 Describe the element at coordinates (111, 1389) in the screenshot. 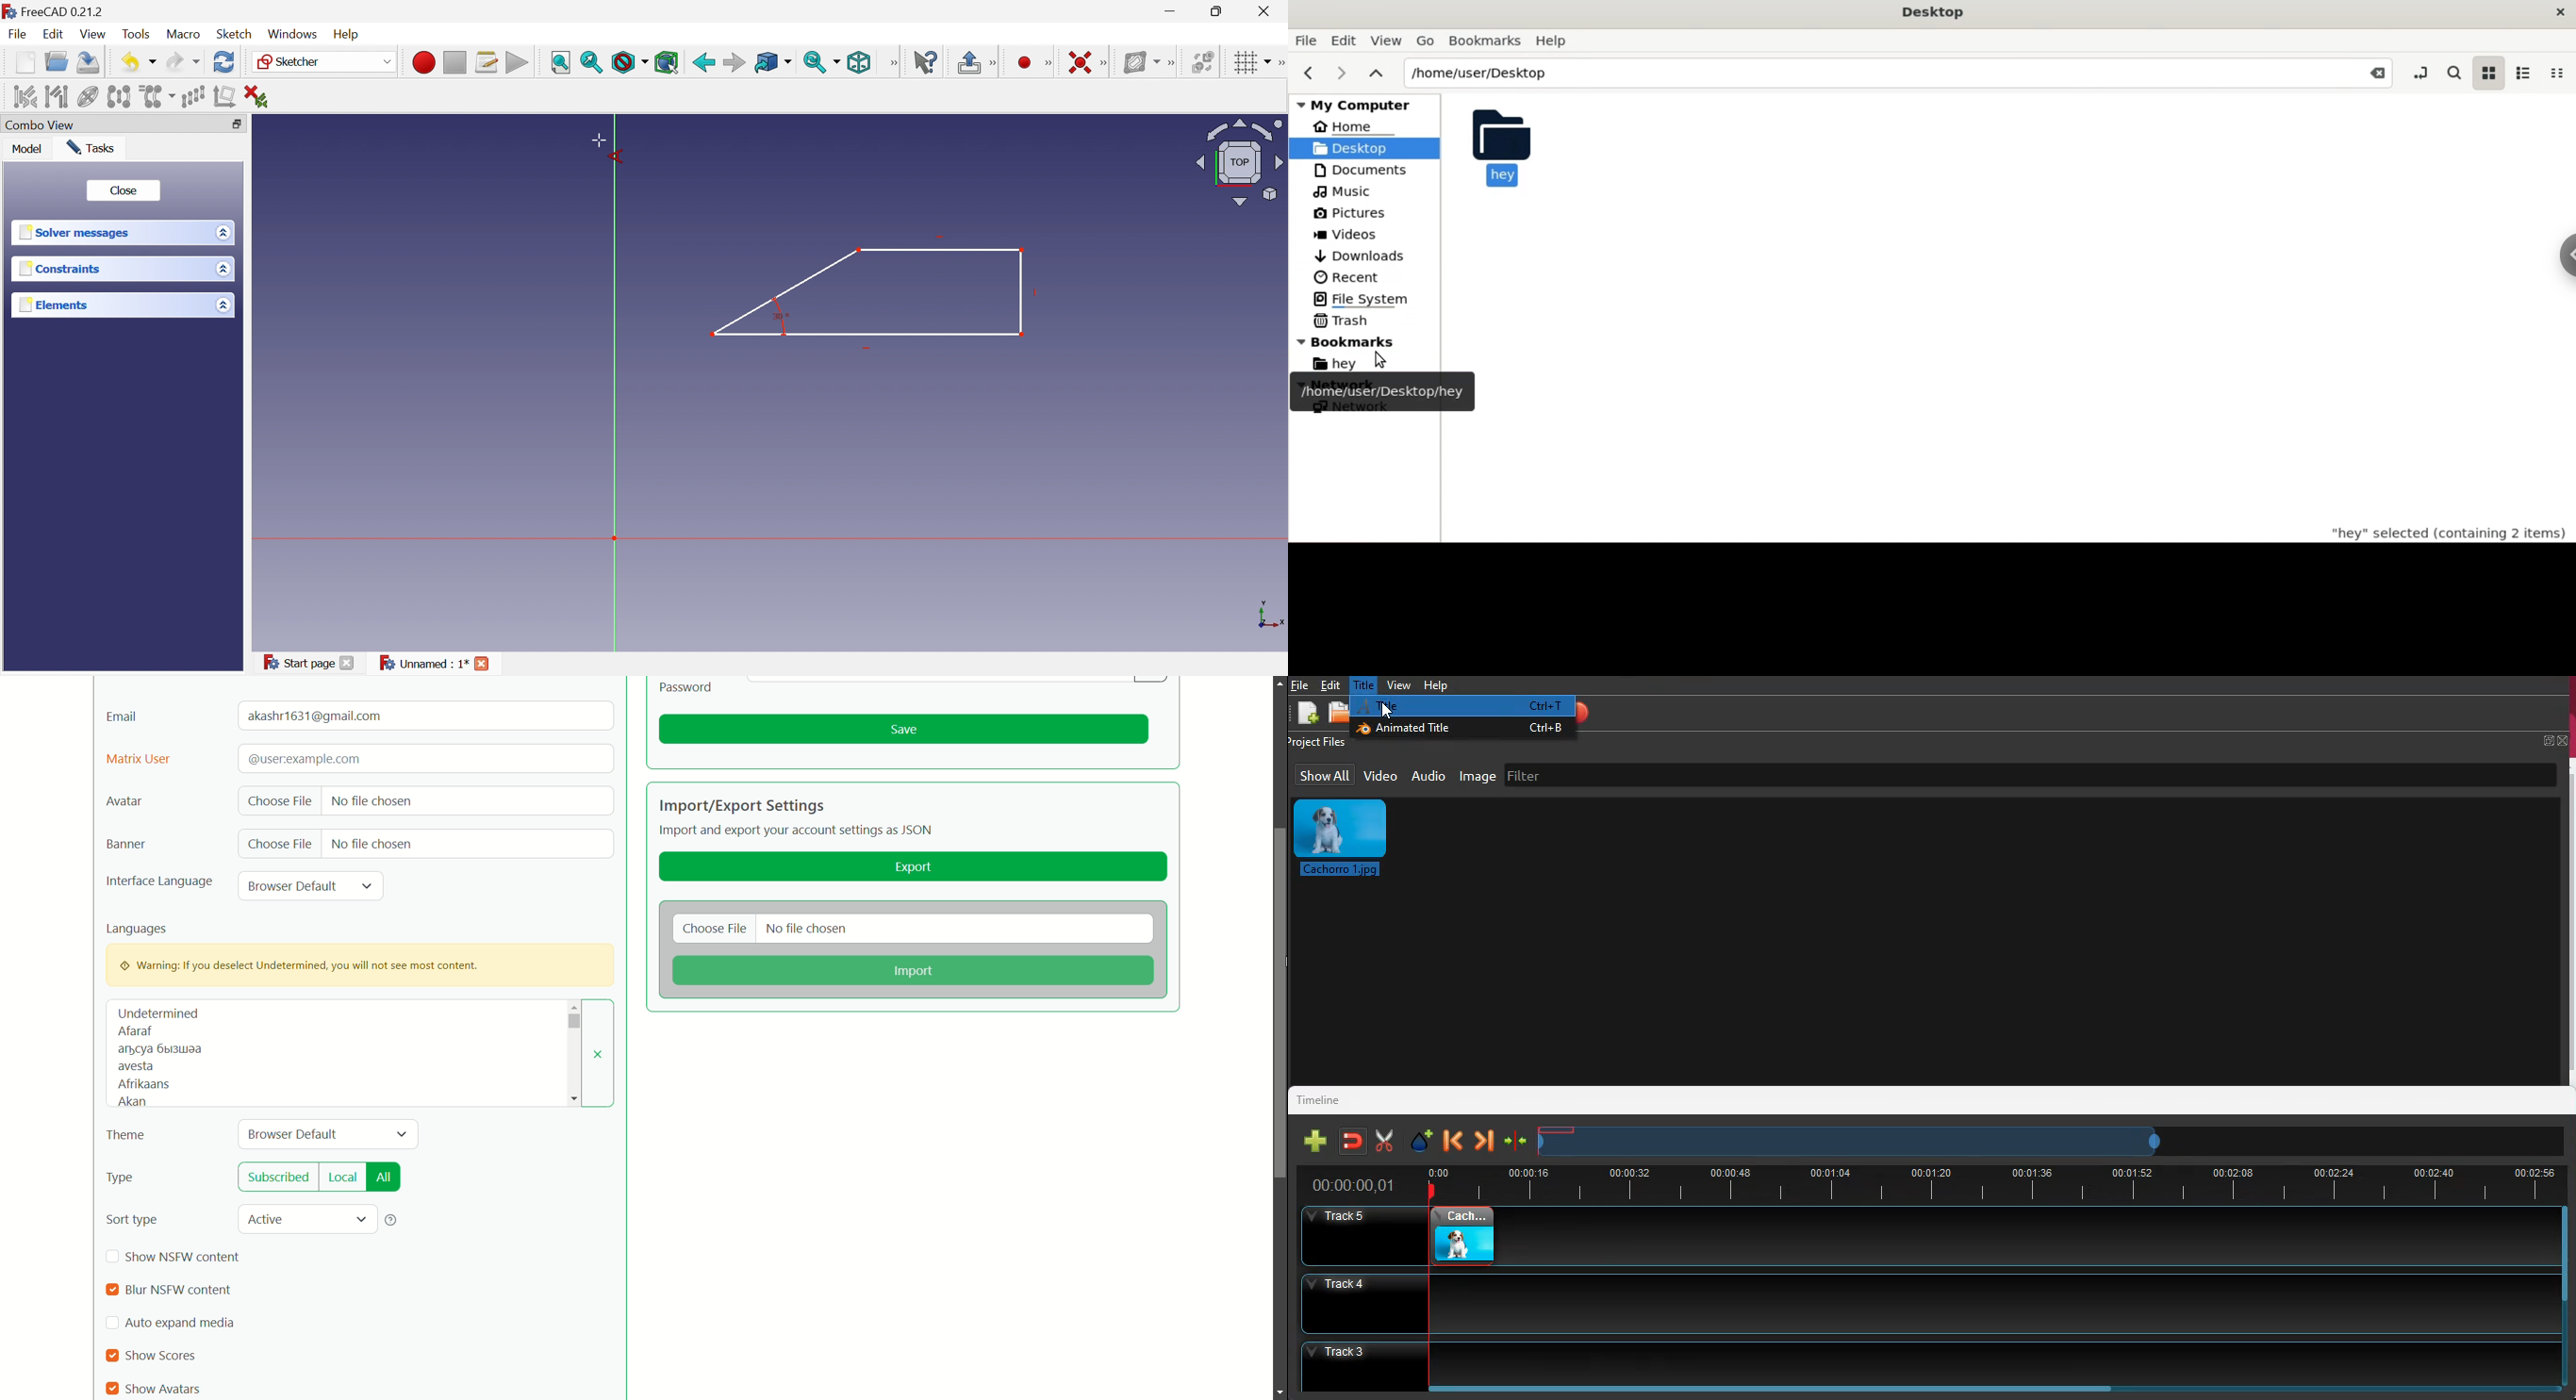

I see `checkbox` at that location.